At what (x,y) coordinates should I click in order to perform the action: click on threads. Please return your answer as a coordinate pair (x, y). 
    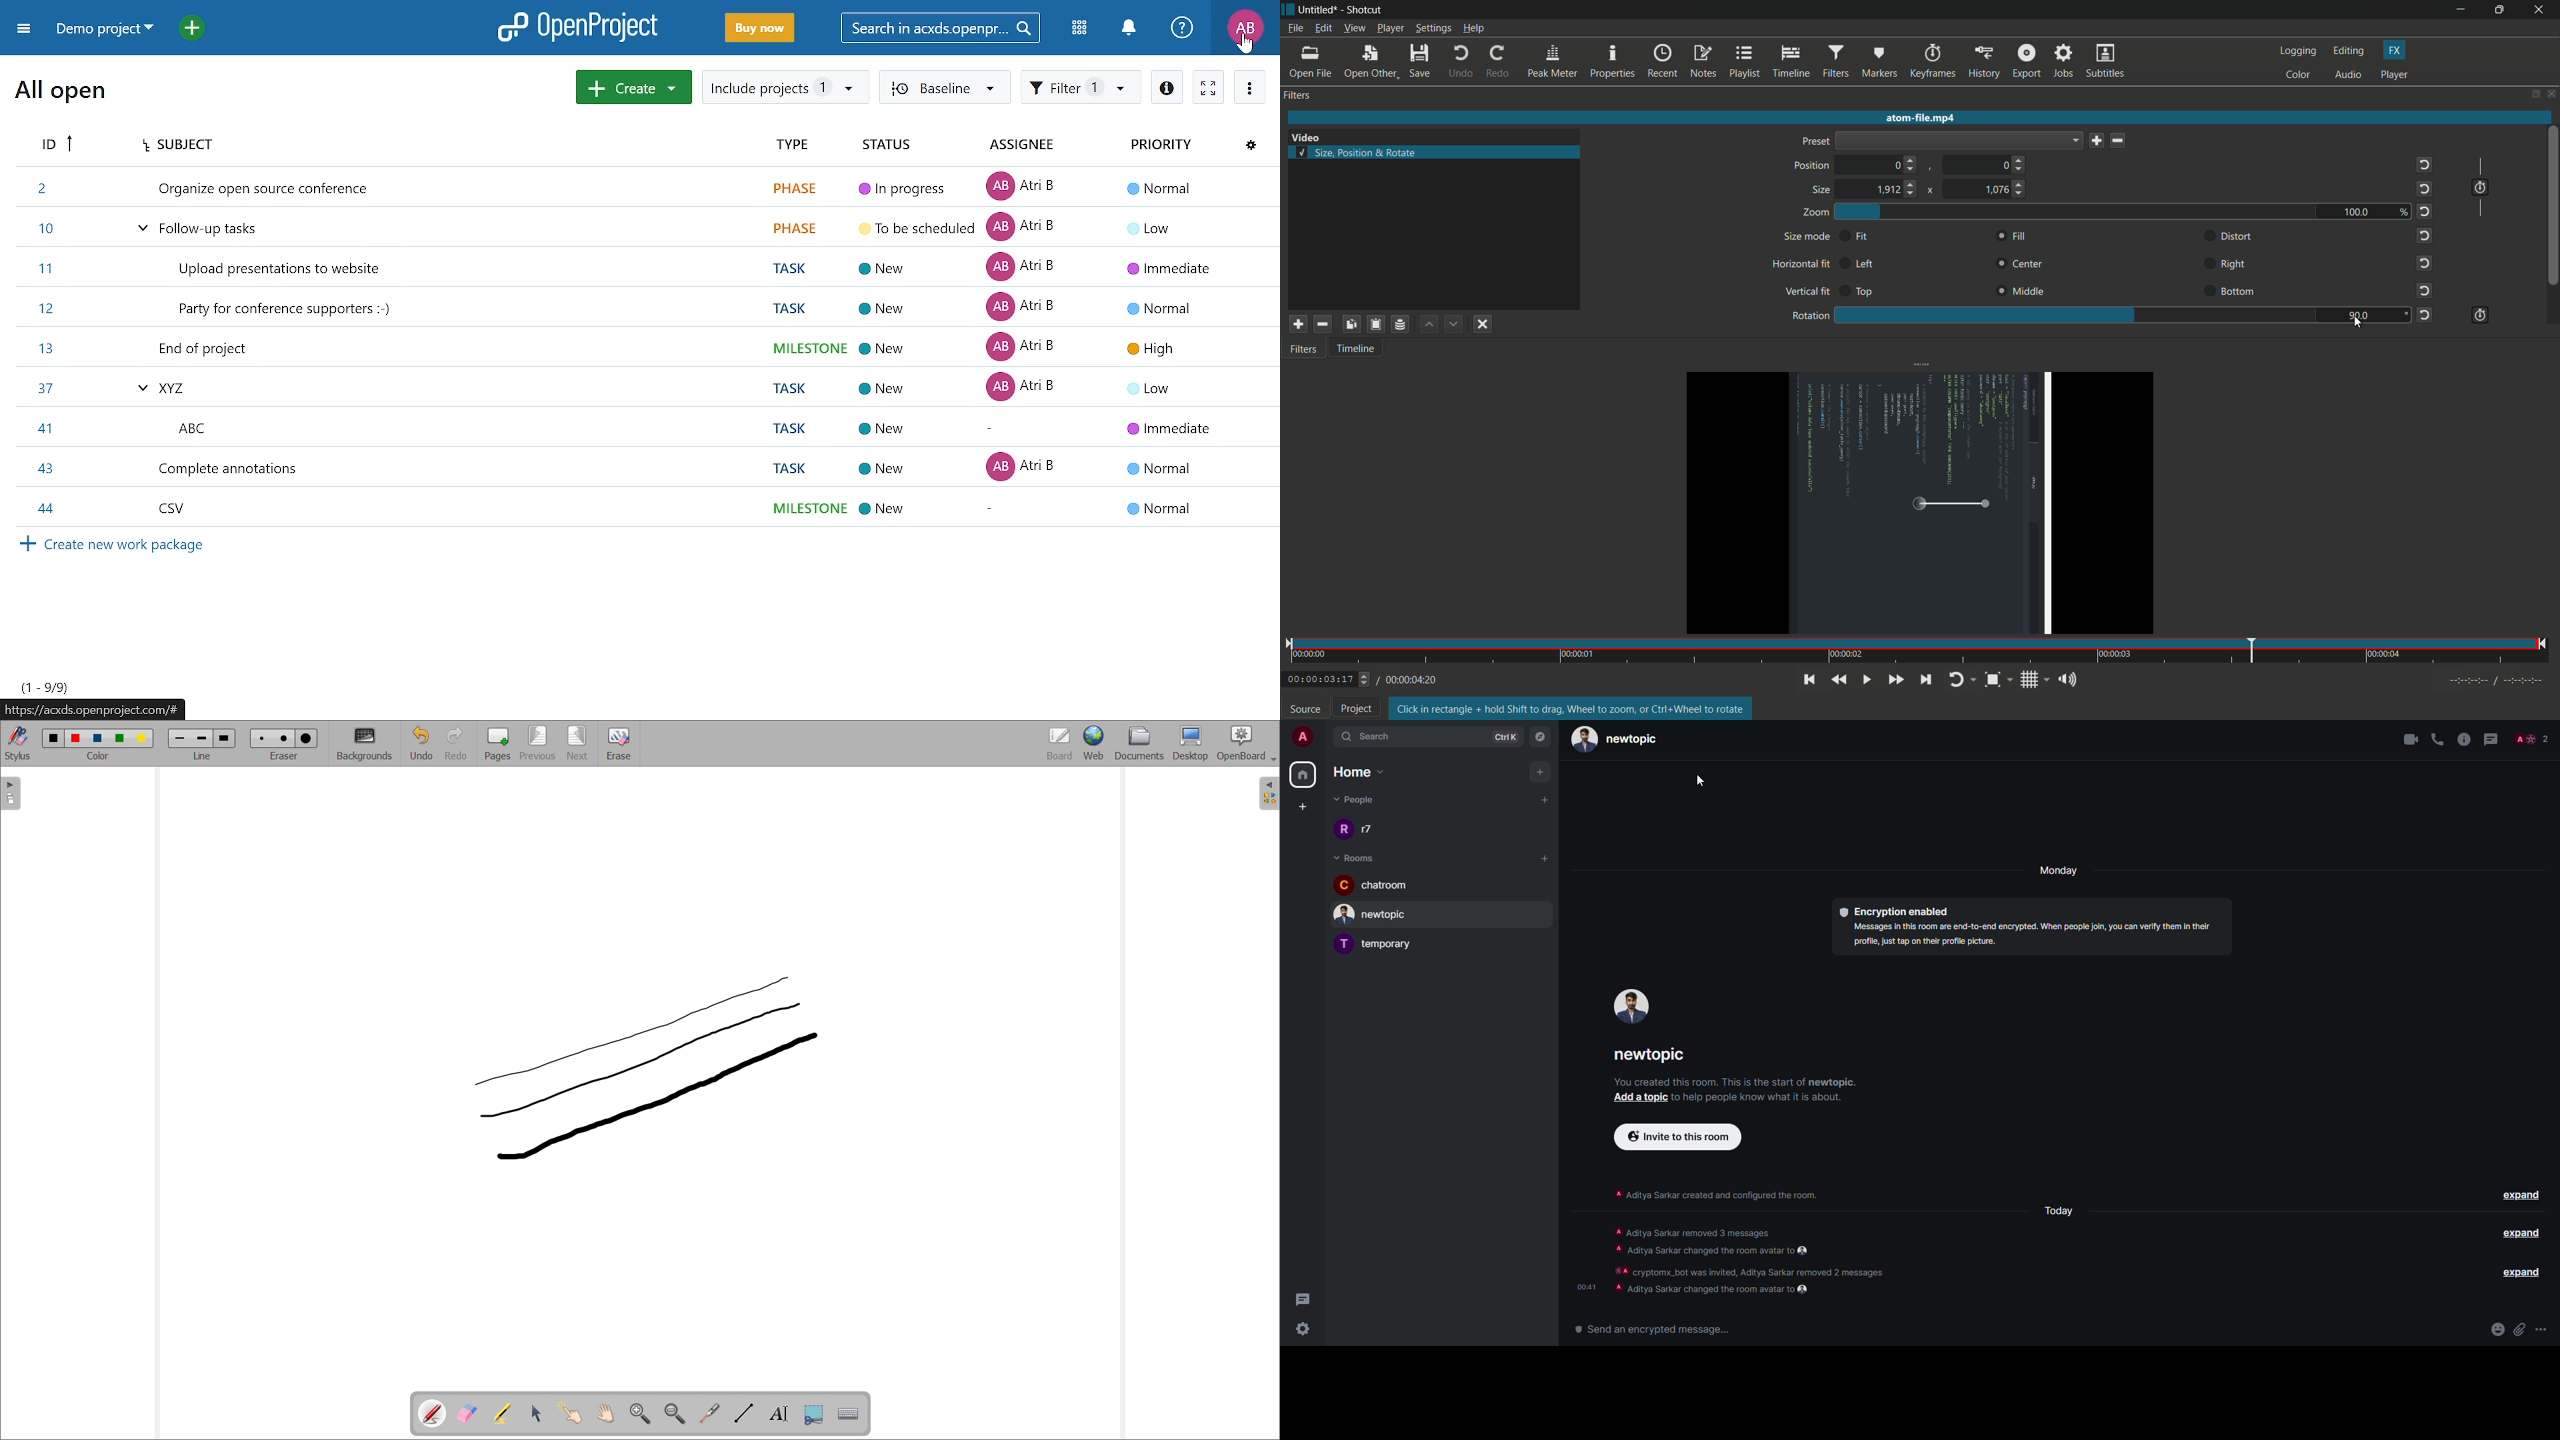
    Looking at the image, I should click on (1304, 1301).